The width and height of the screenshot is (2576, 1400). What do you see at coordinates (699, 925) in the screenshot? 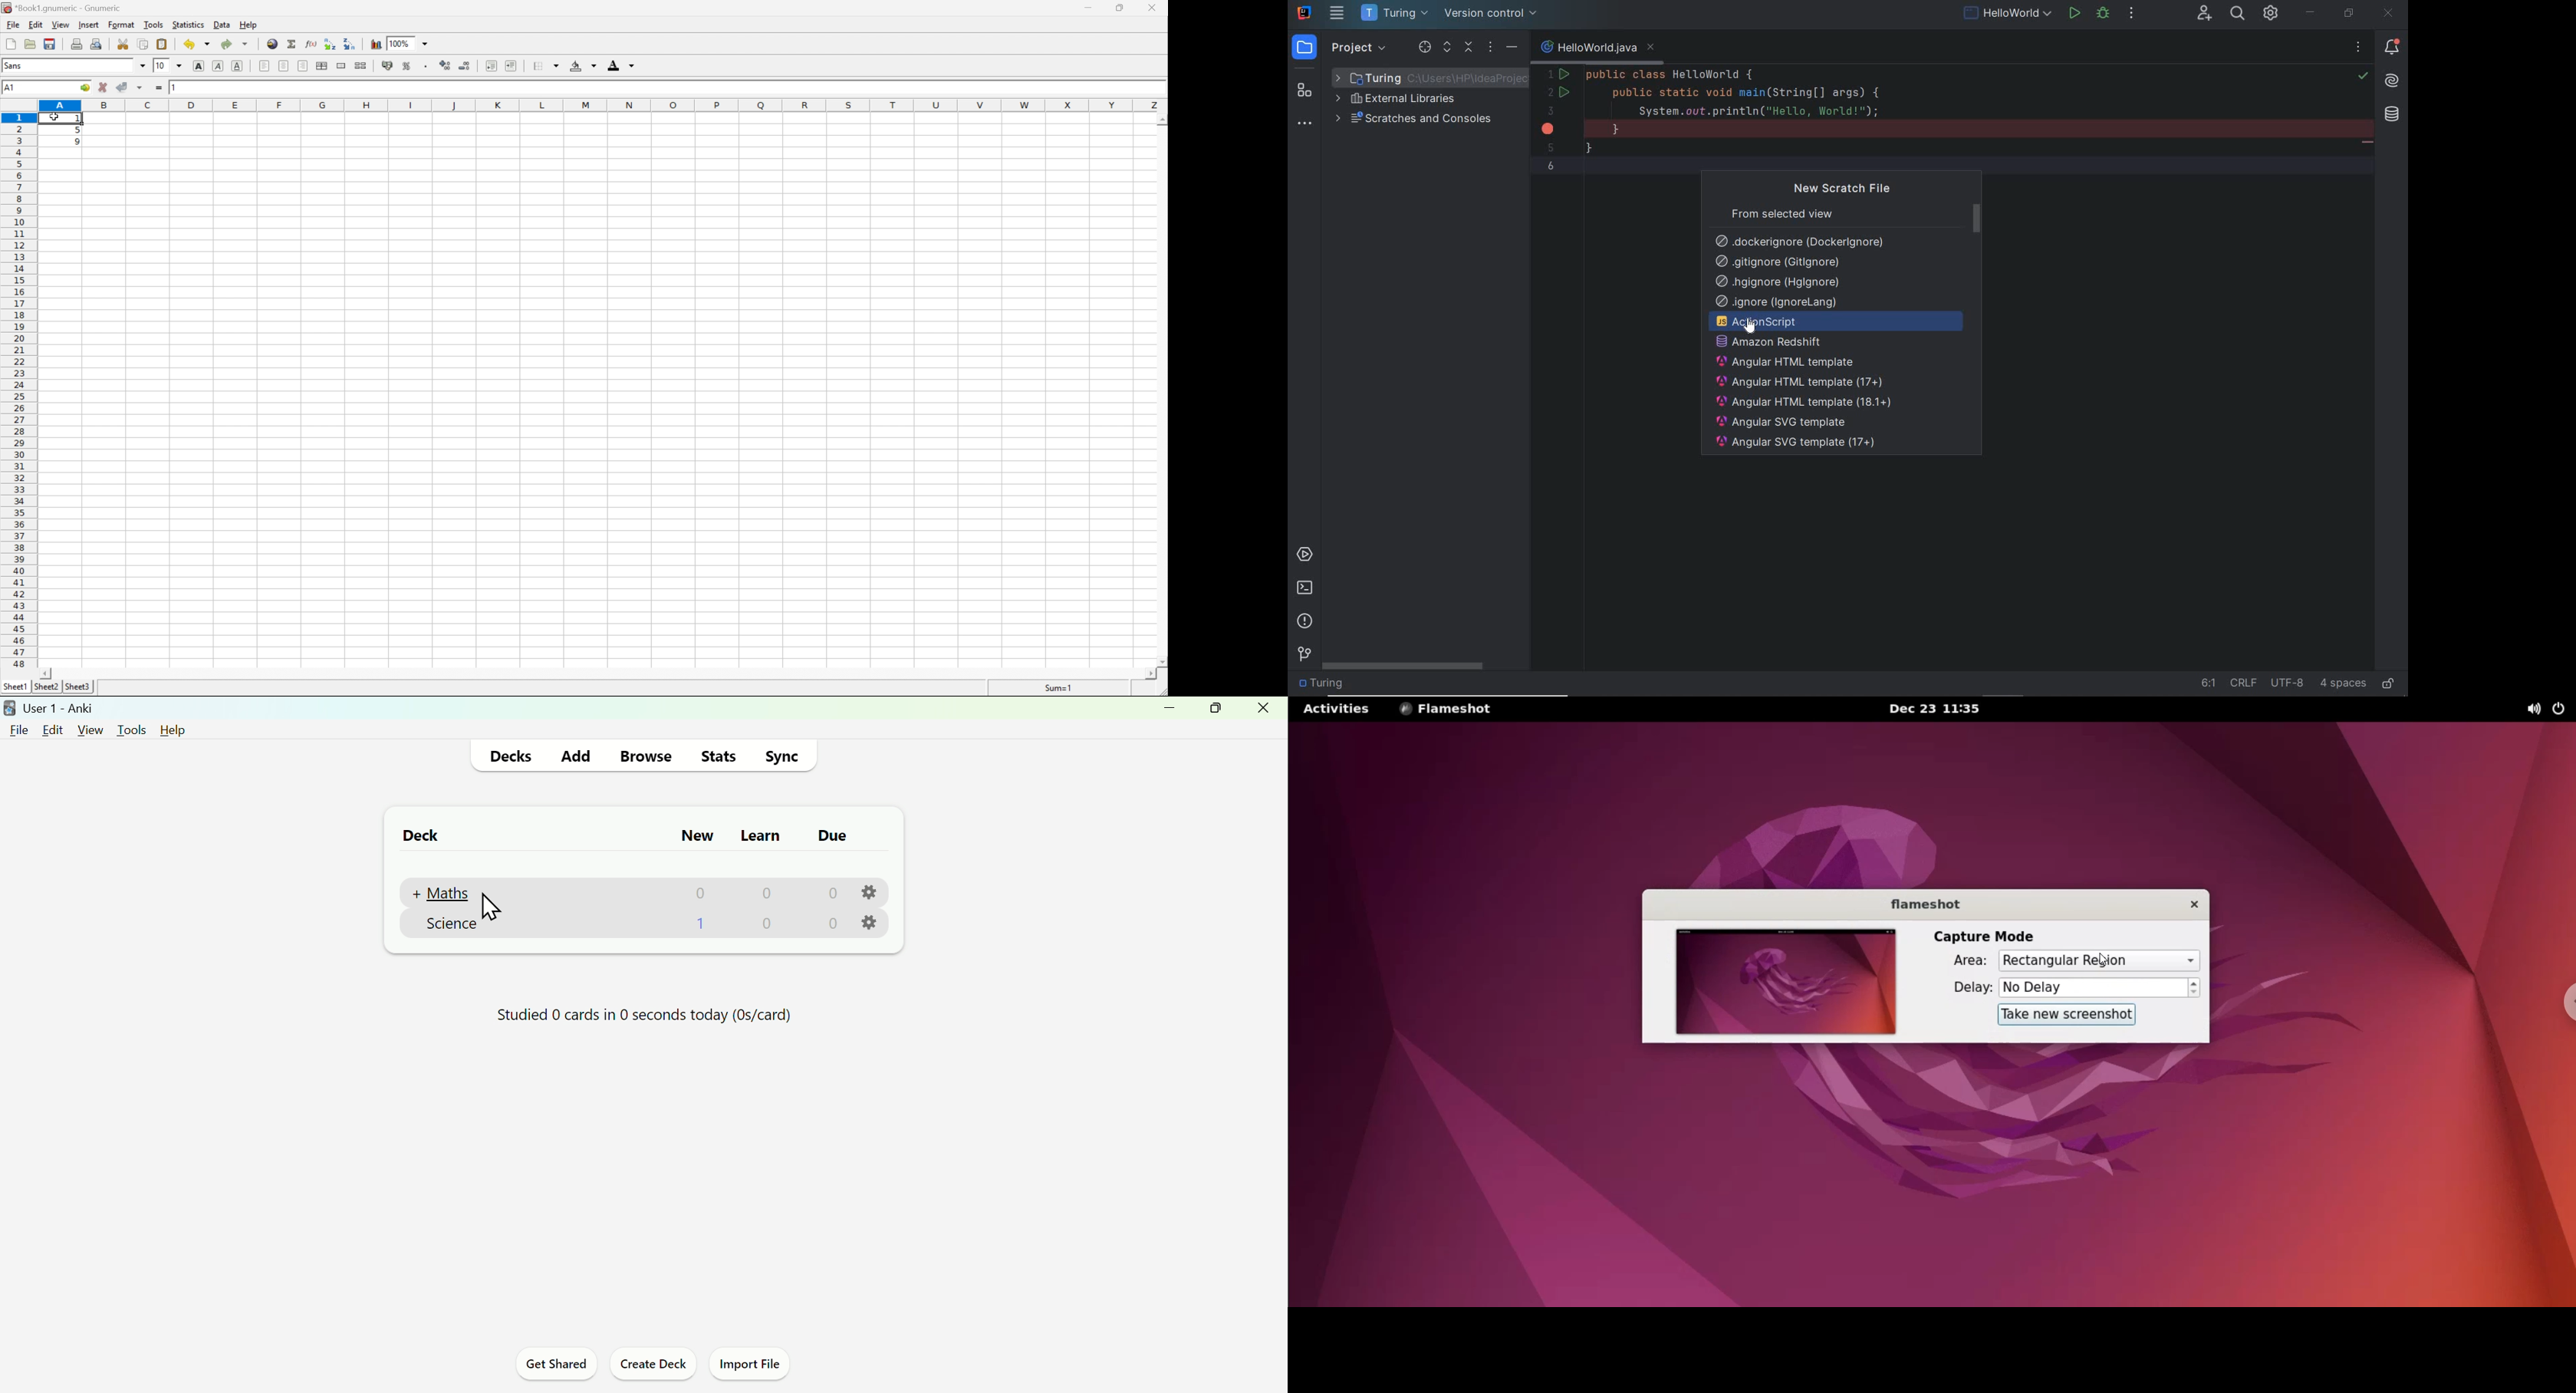
I see `0` at bounding box center [699, 925].